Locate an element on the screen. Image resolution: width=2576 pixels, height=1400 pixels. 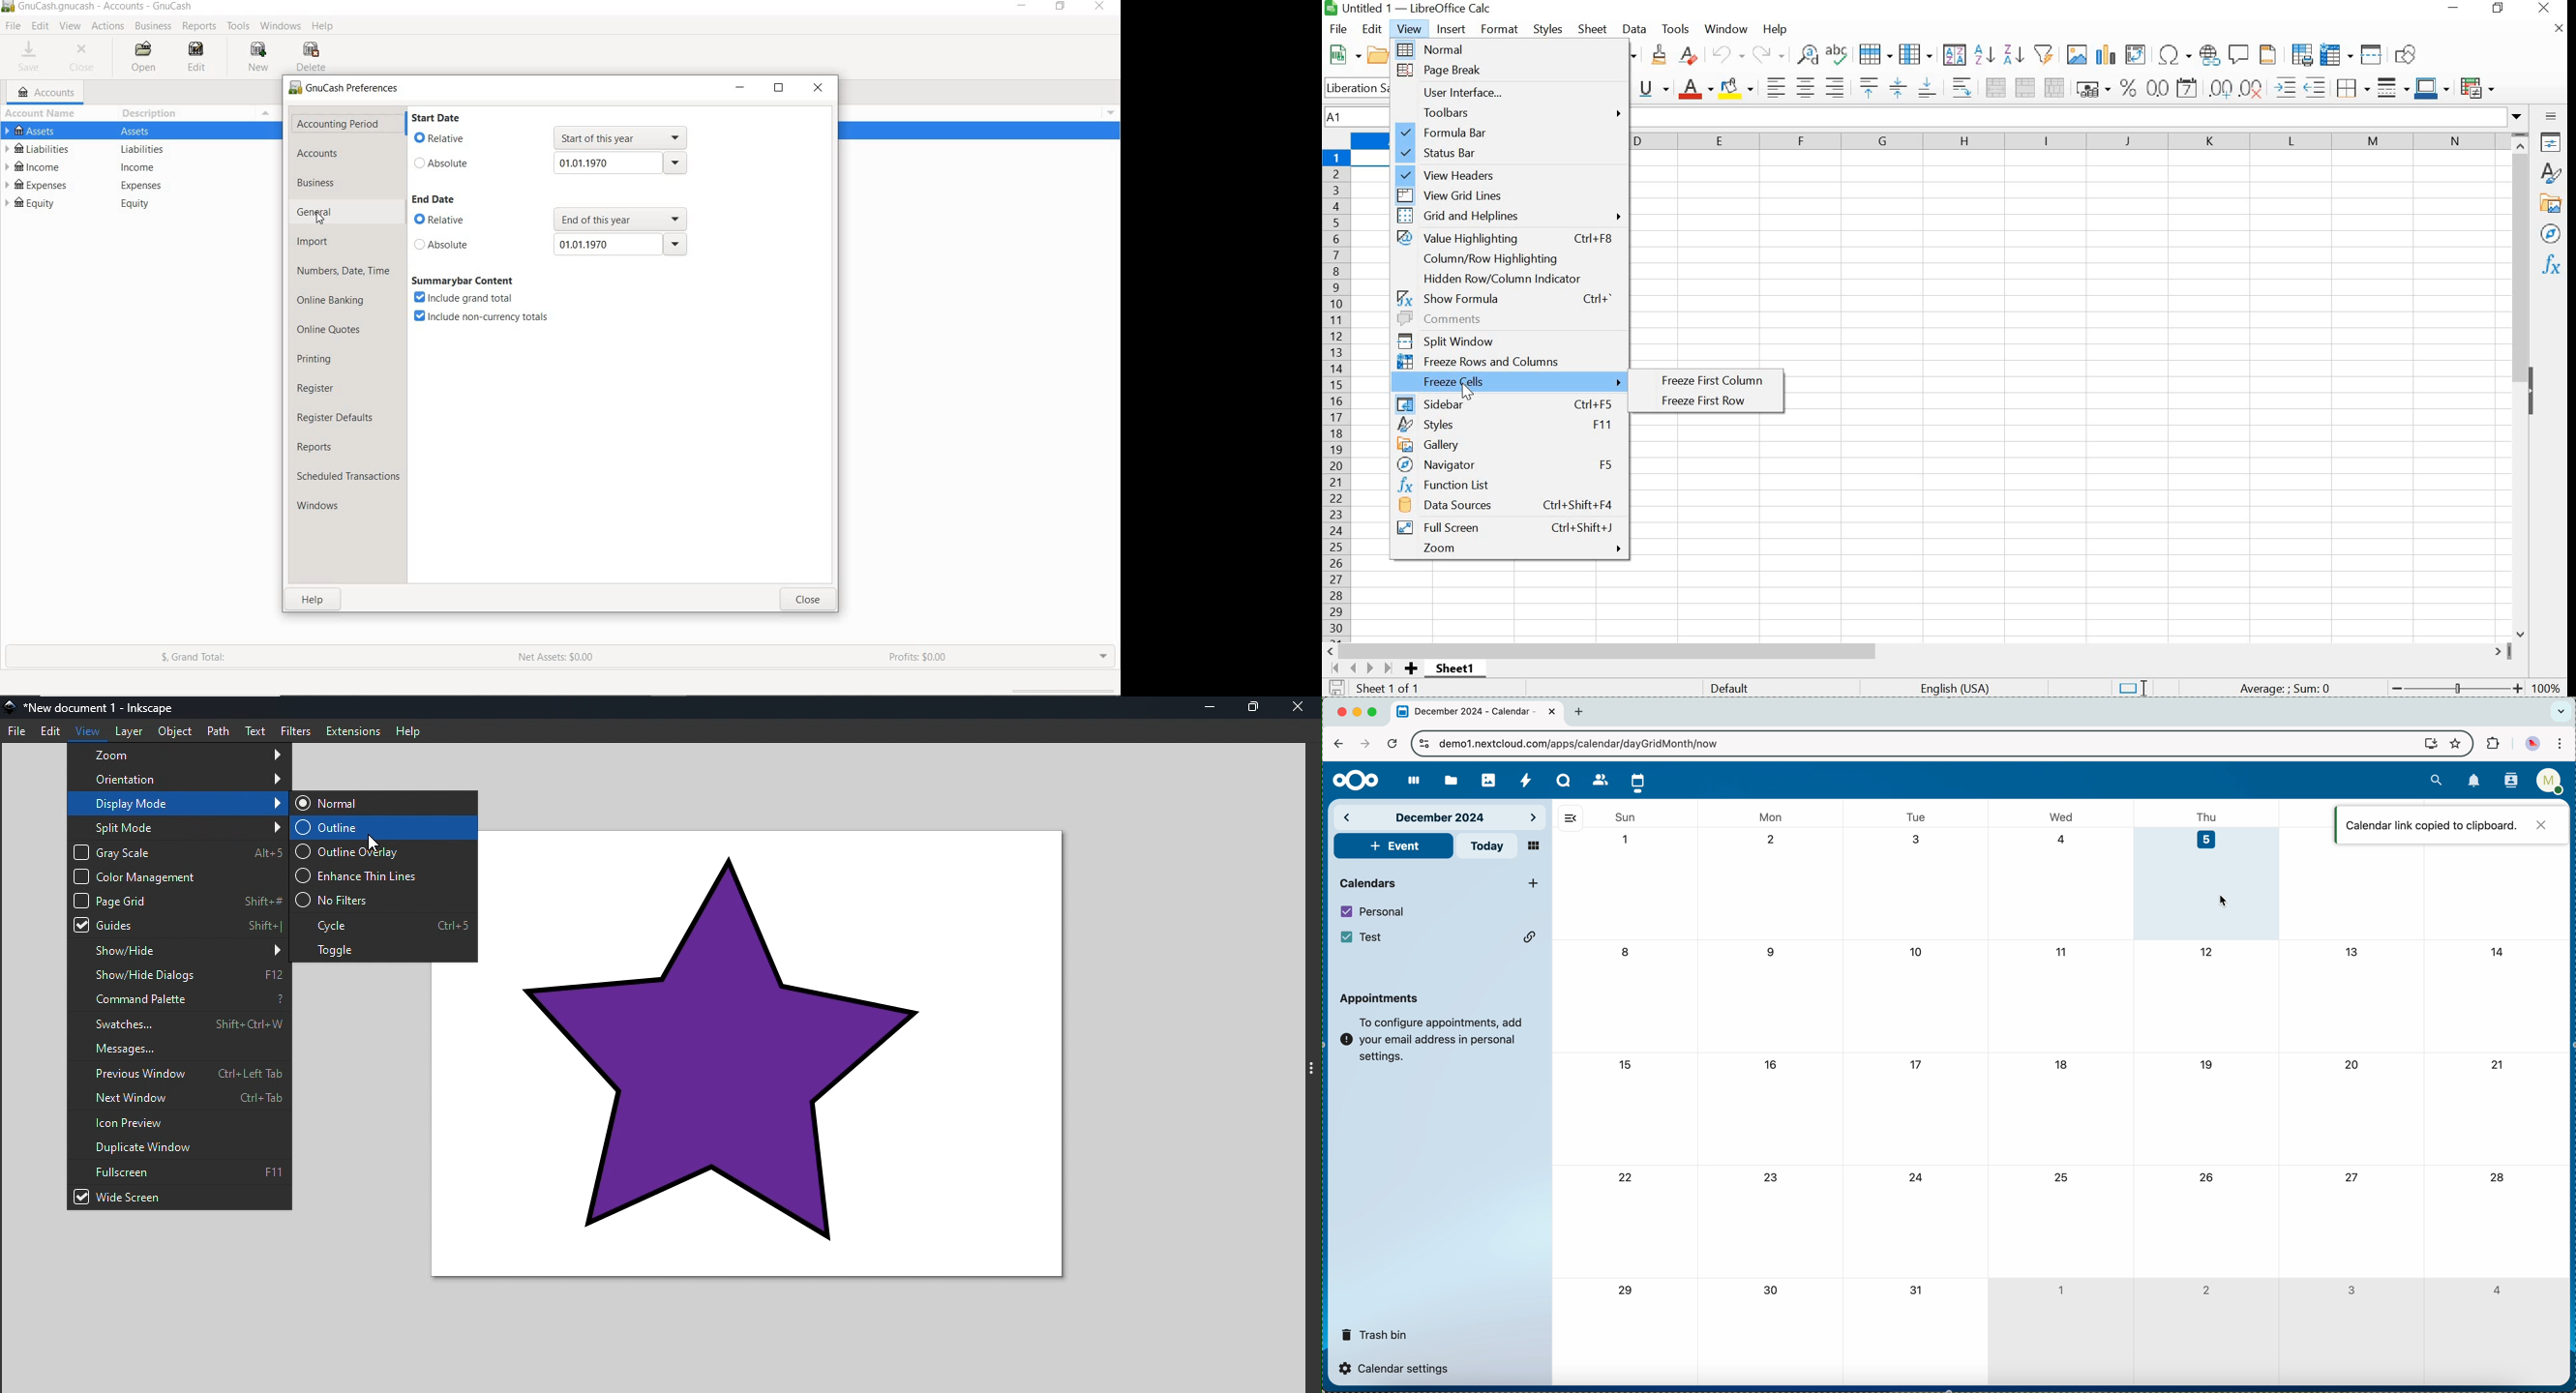
customize and control Google Chrome is located at coordinates (2564, 744).